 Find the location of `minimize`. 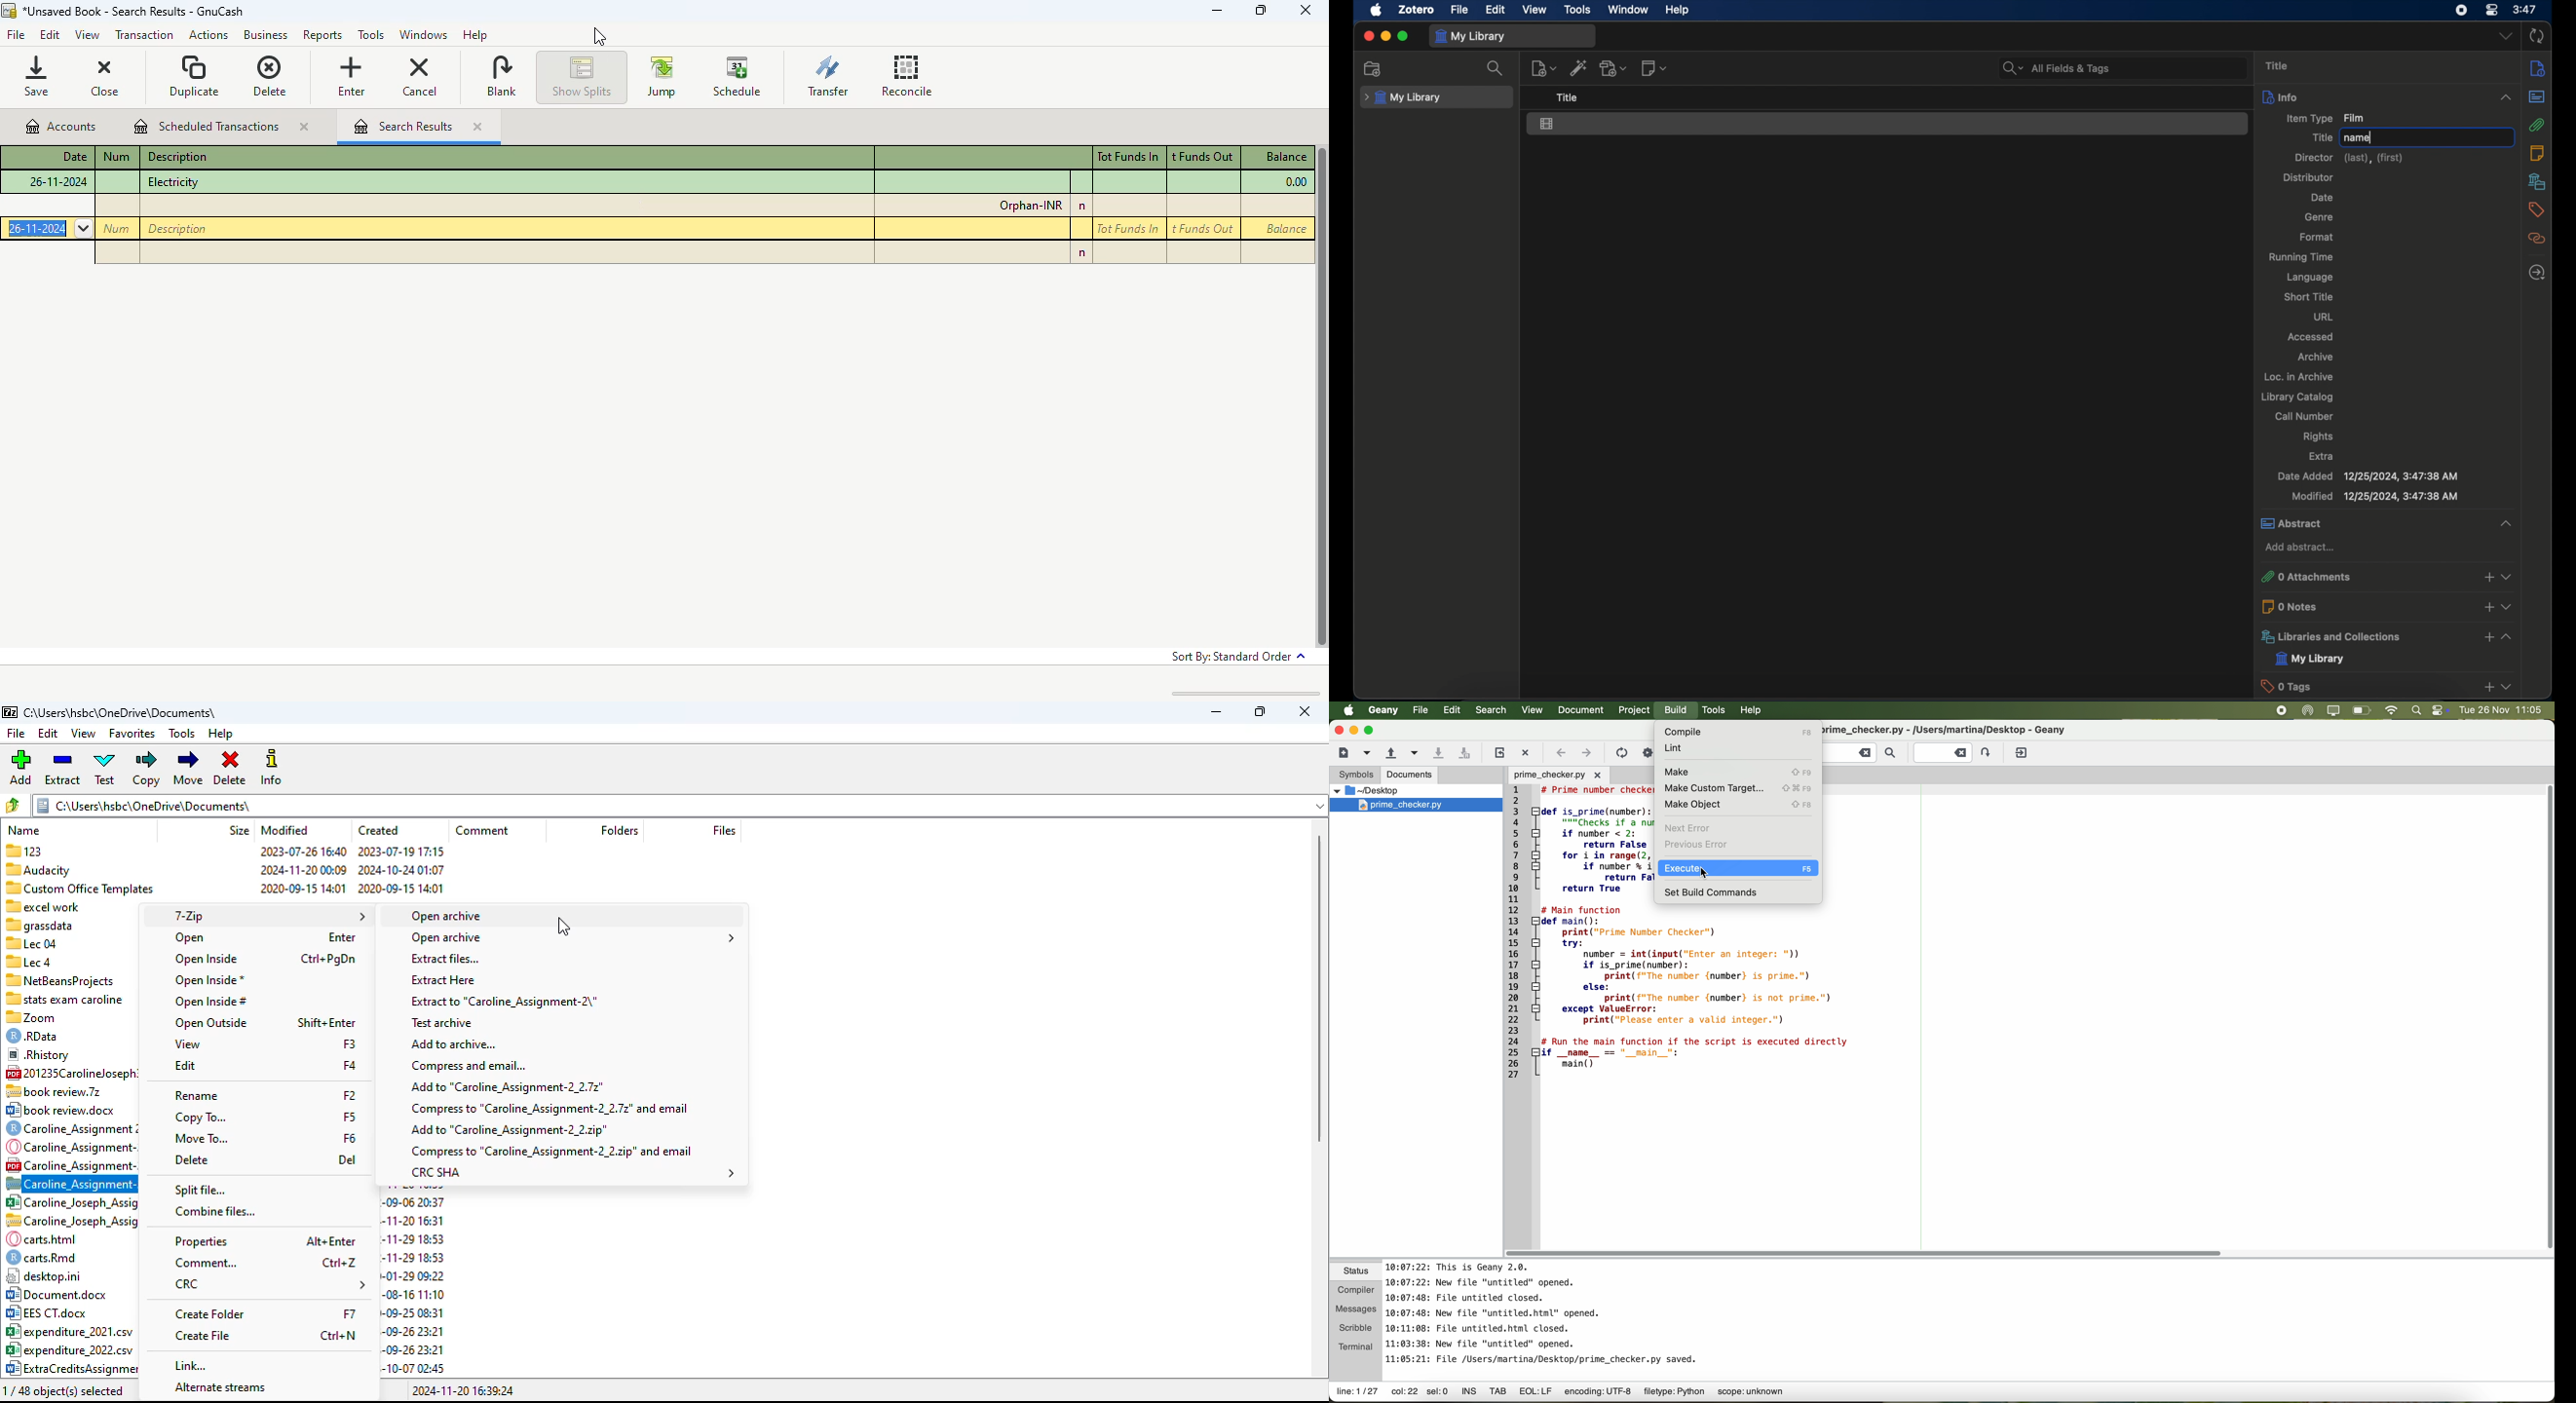

minimize is located at coordinates (1216, 712).